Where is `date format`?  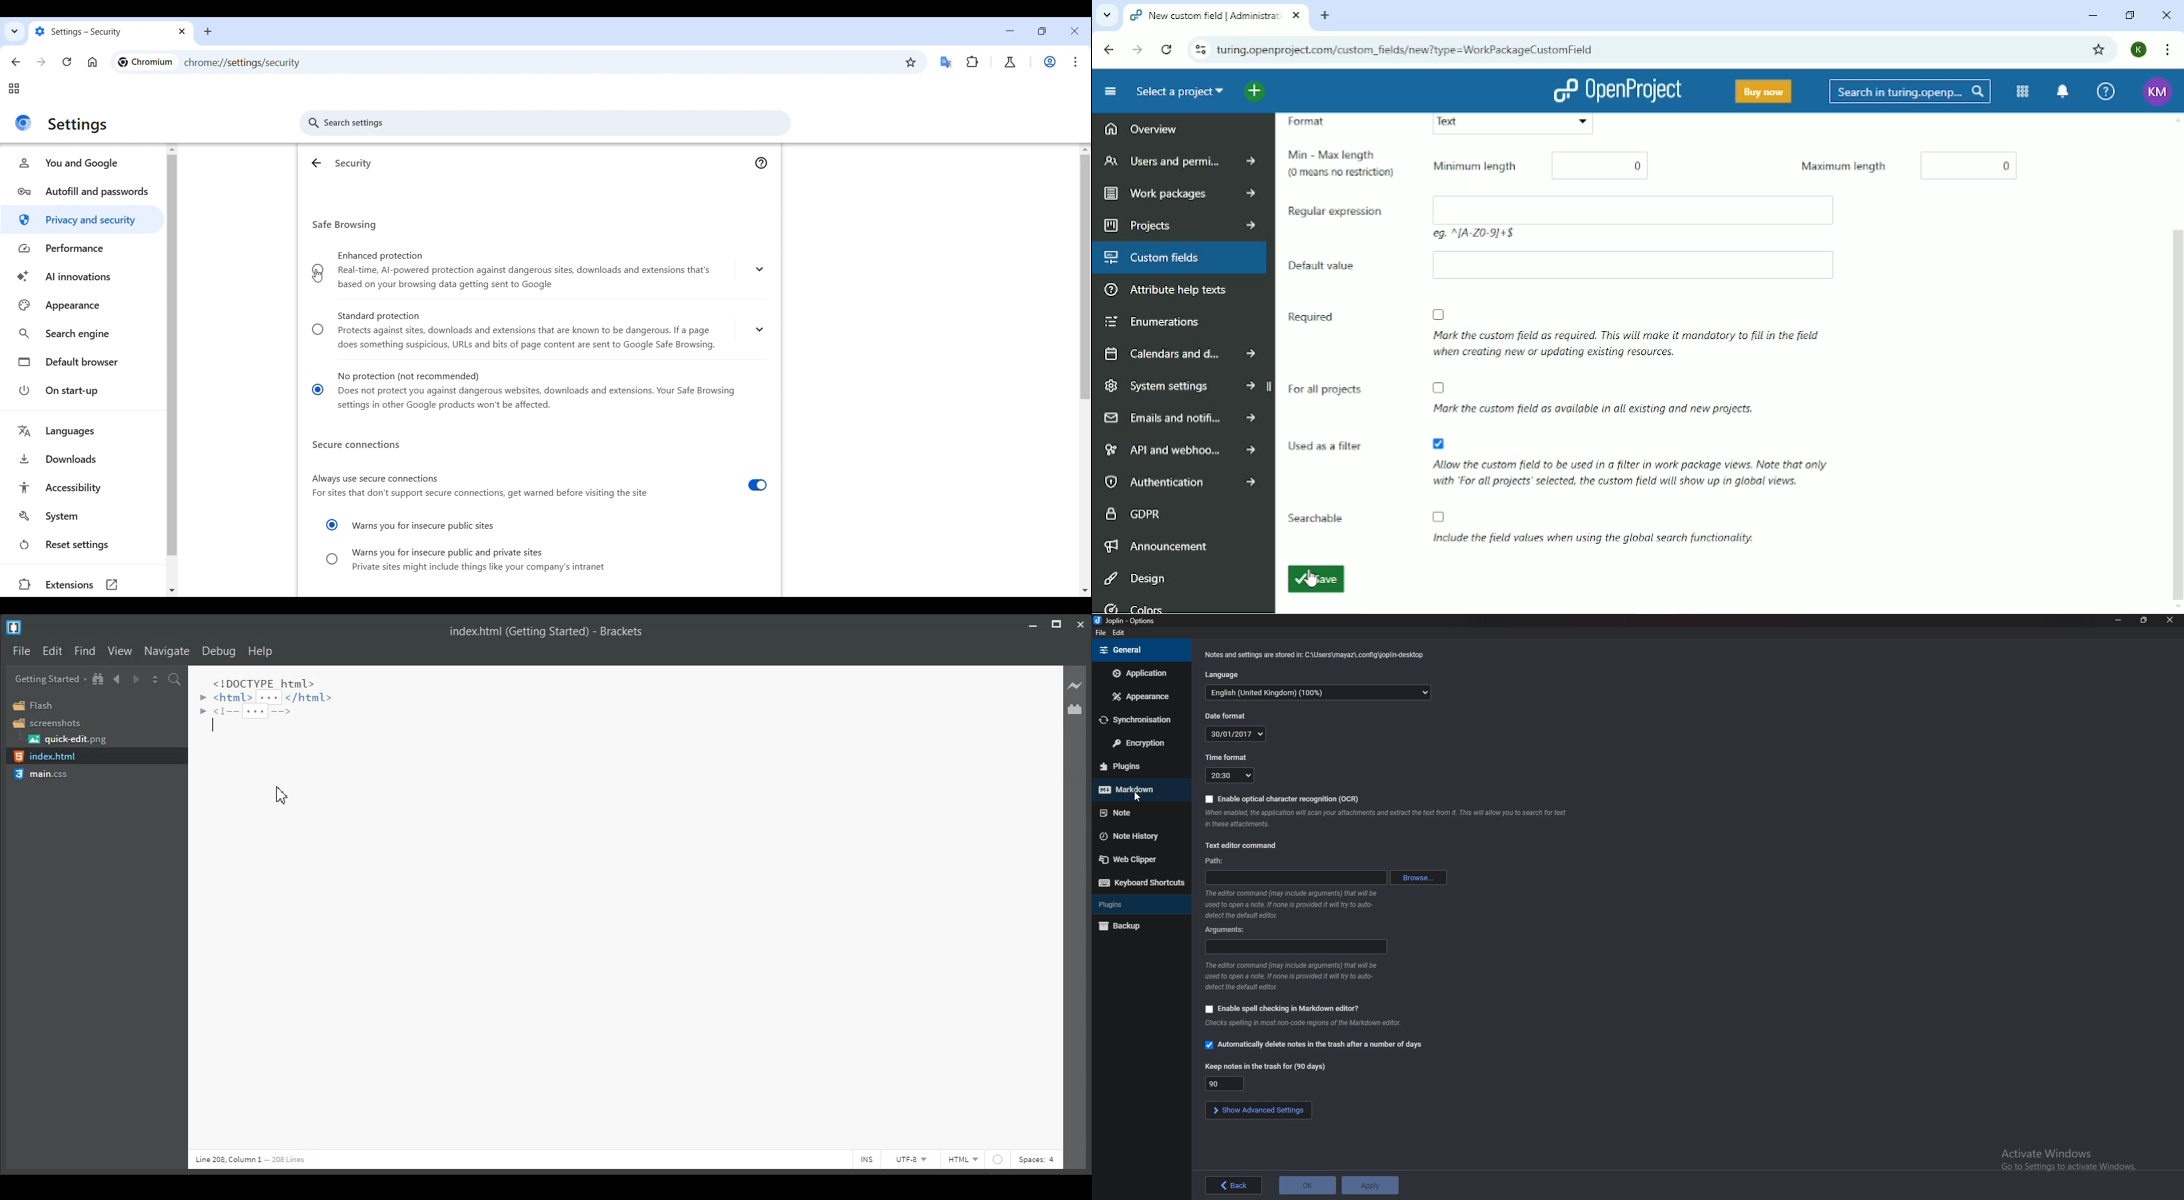
date format is located at coordinates (1234, 734).